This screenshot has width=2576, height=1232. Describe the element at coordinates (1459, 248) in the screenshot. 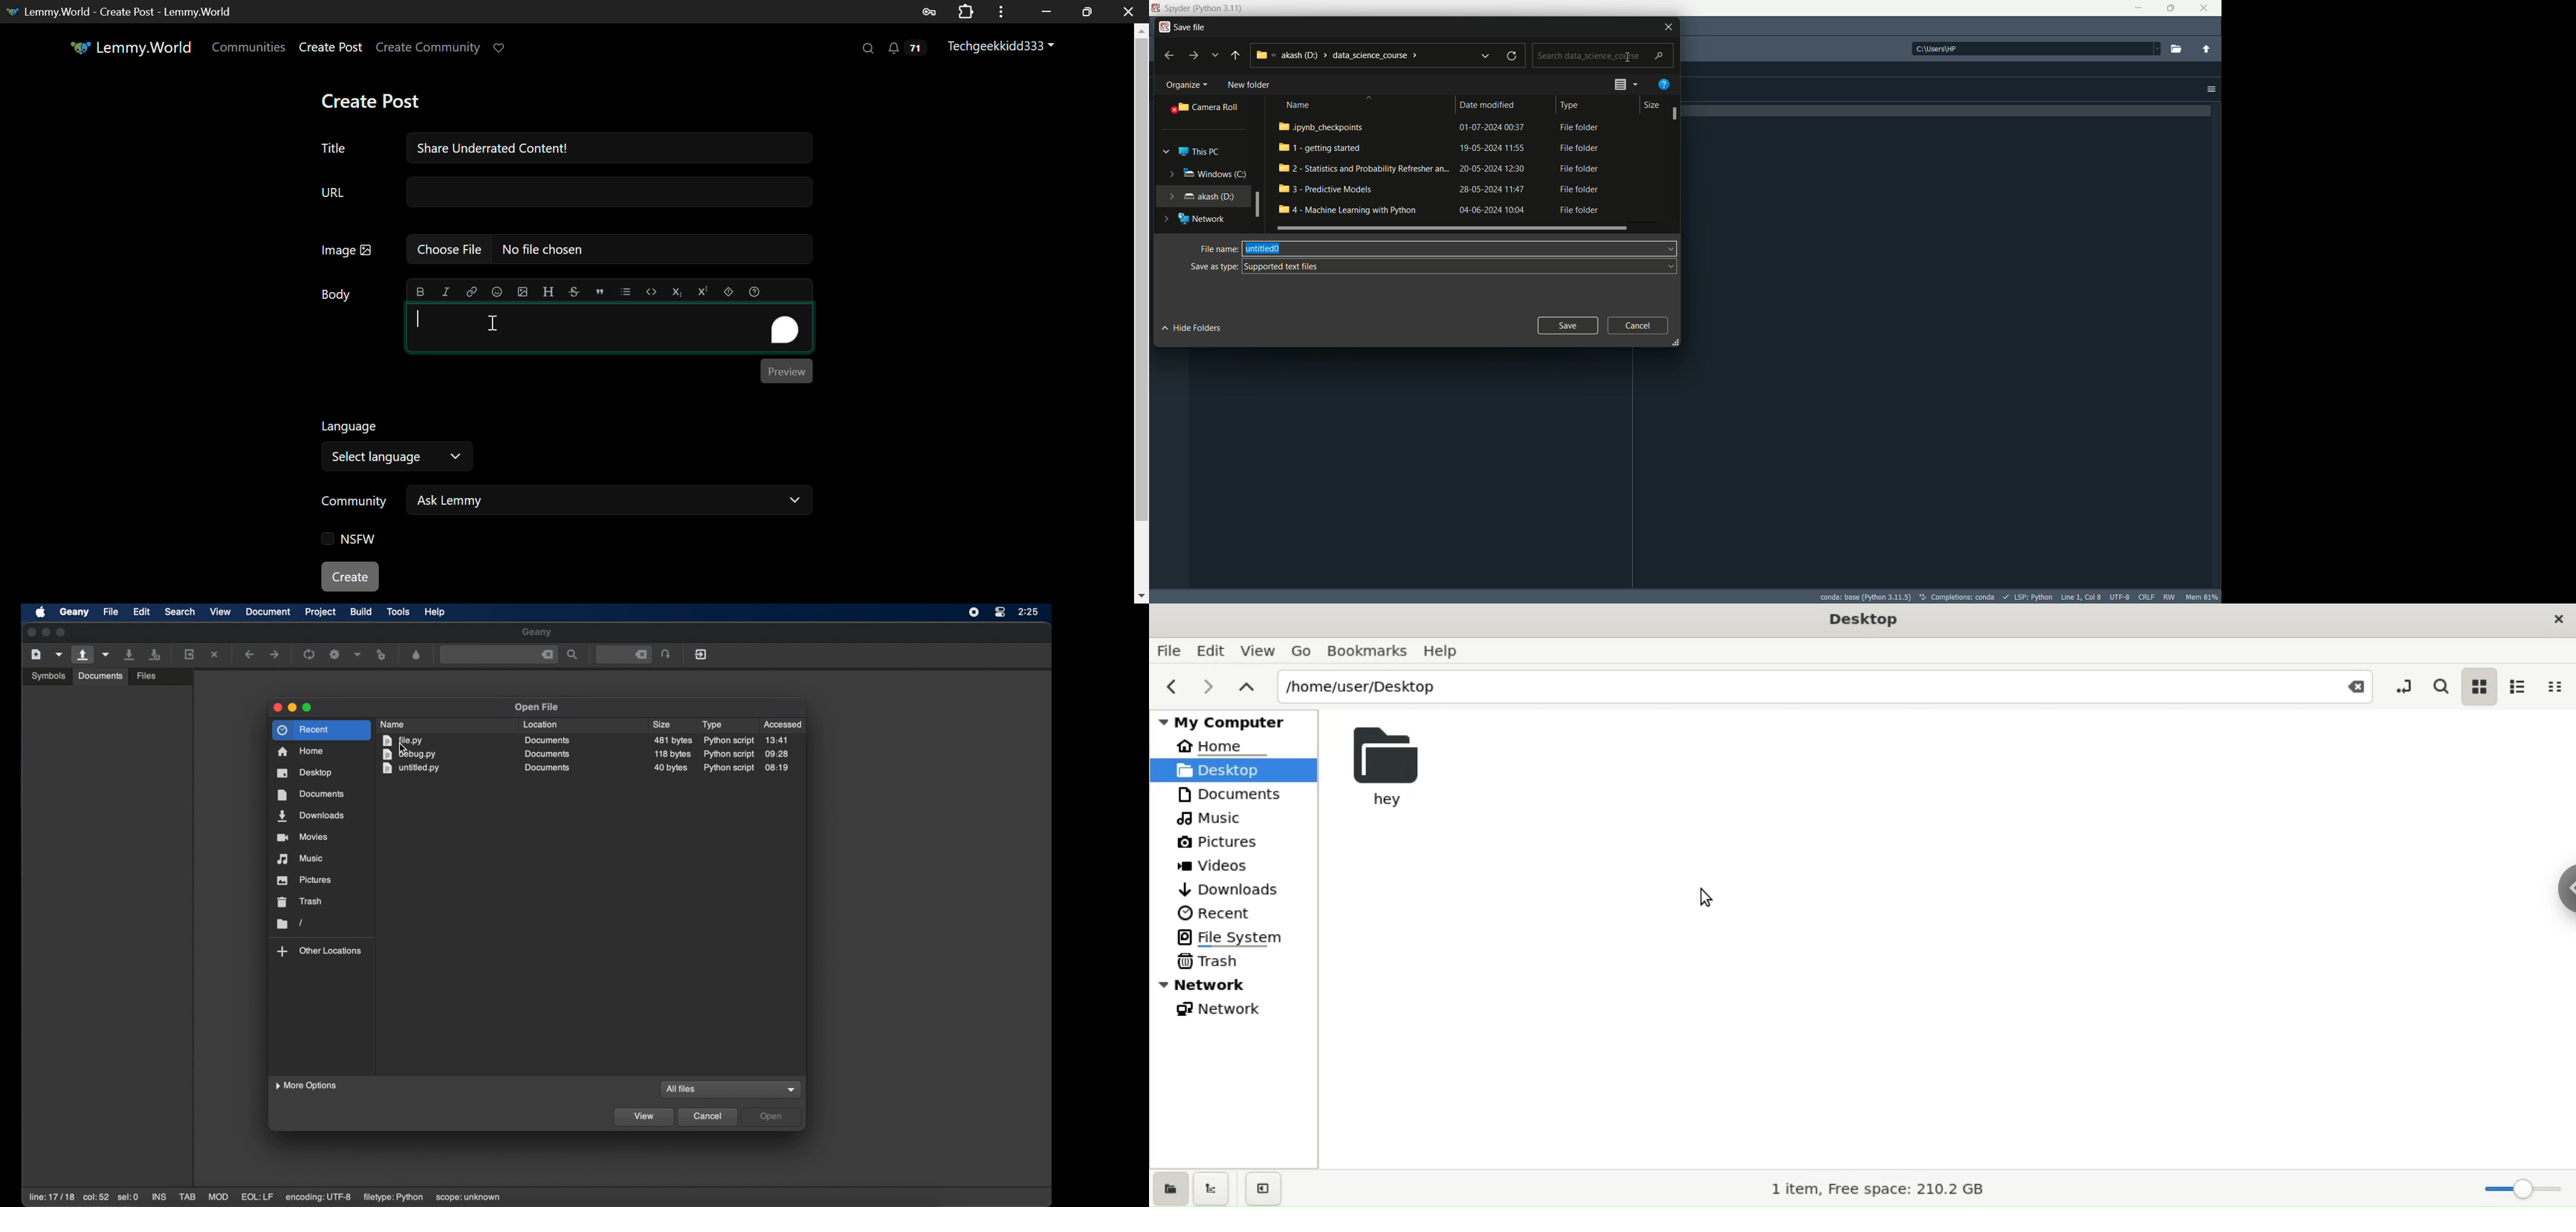

I see `file name` at that location.